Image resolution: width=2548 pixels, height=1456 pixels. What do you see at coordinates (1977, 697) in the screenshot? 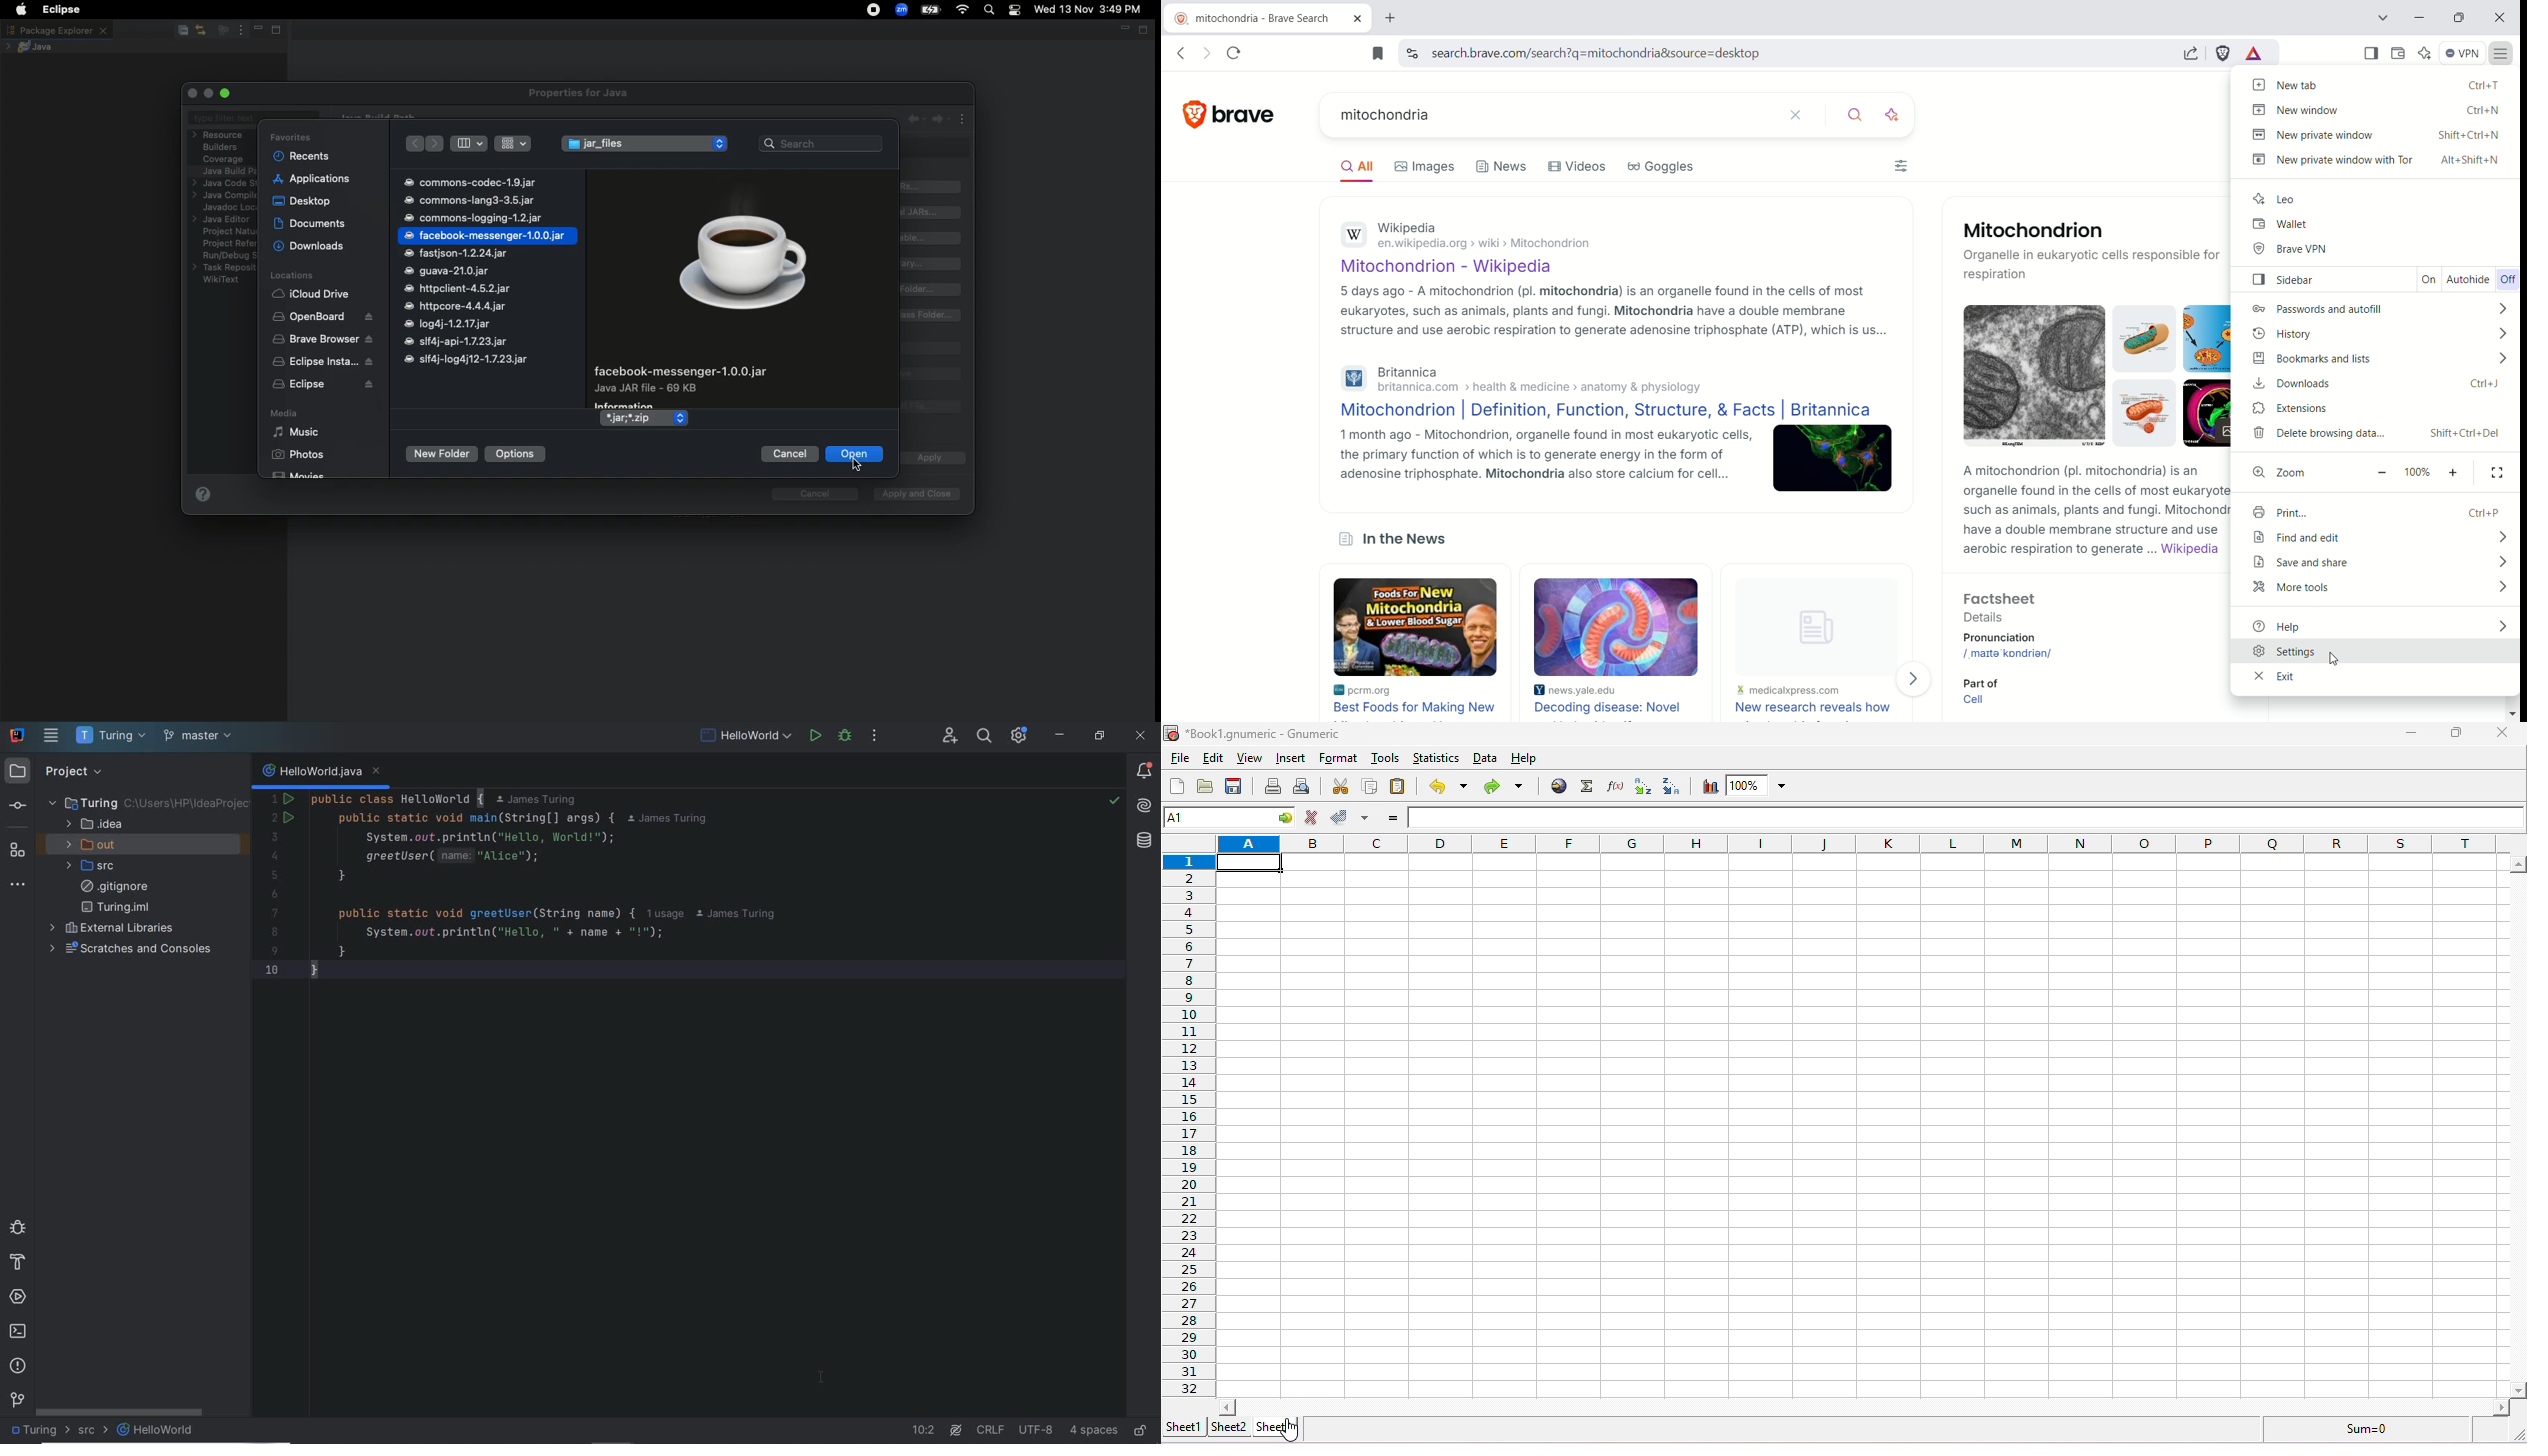
I see `Part of Cell` at bounding box center [1977, 697].